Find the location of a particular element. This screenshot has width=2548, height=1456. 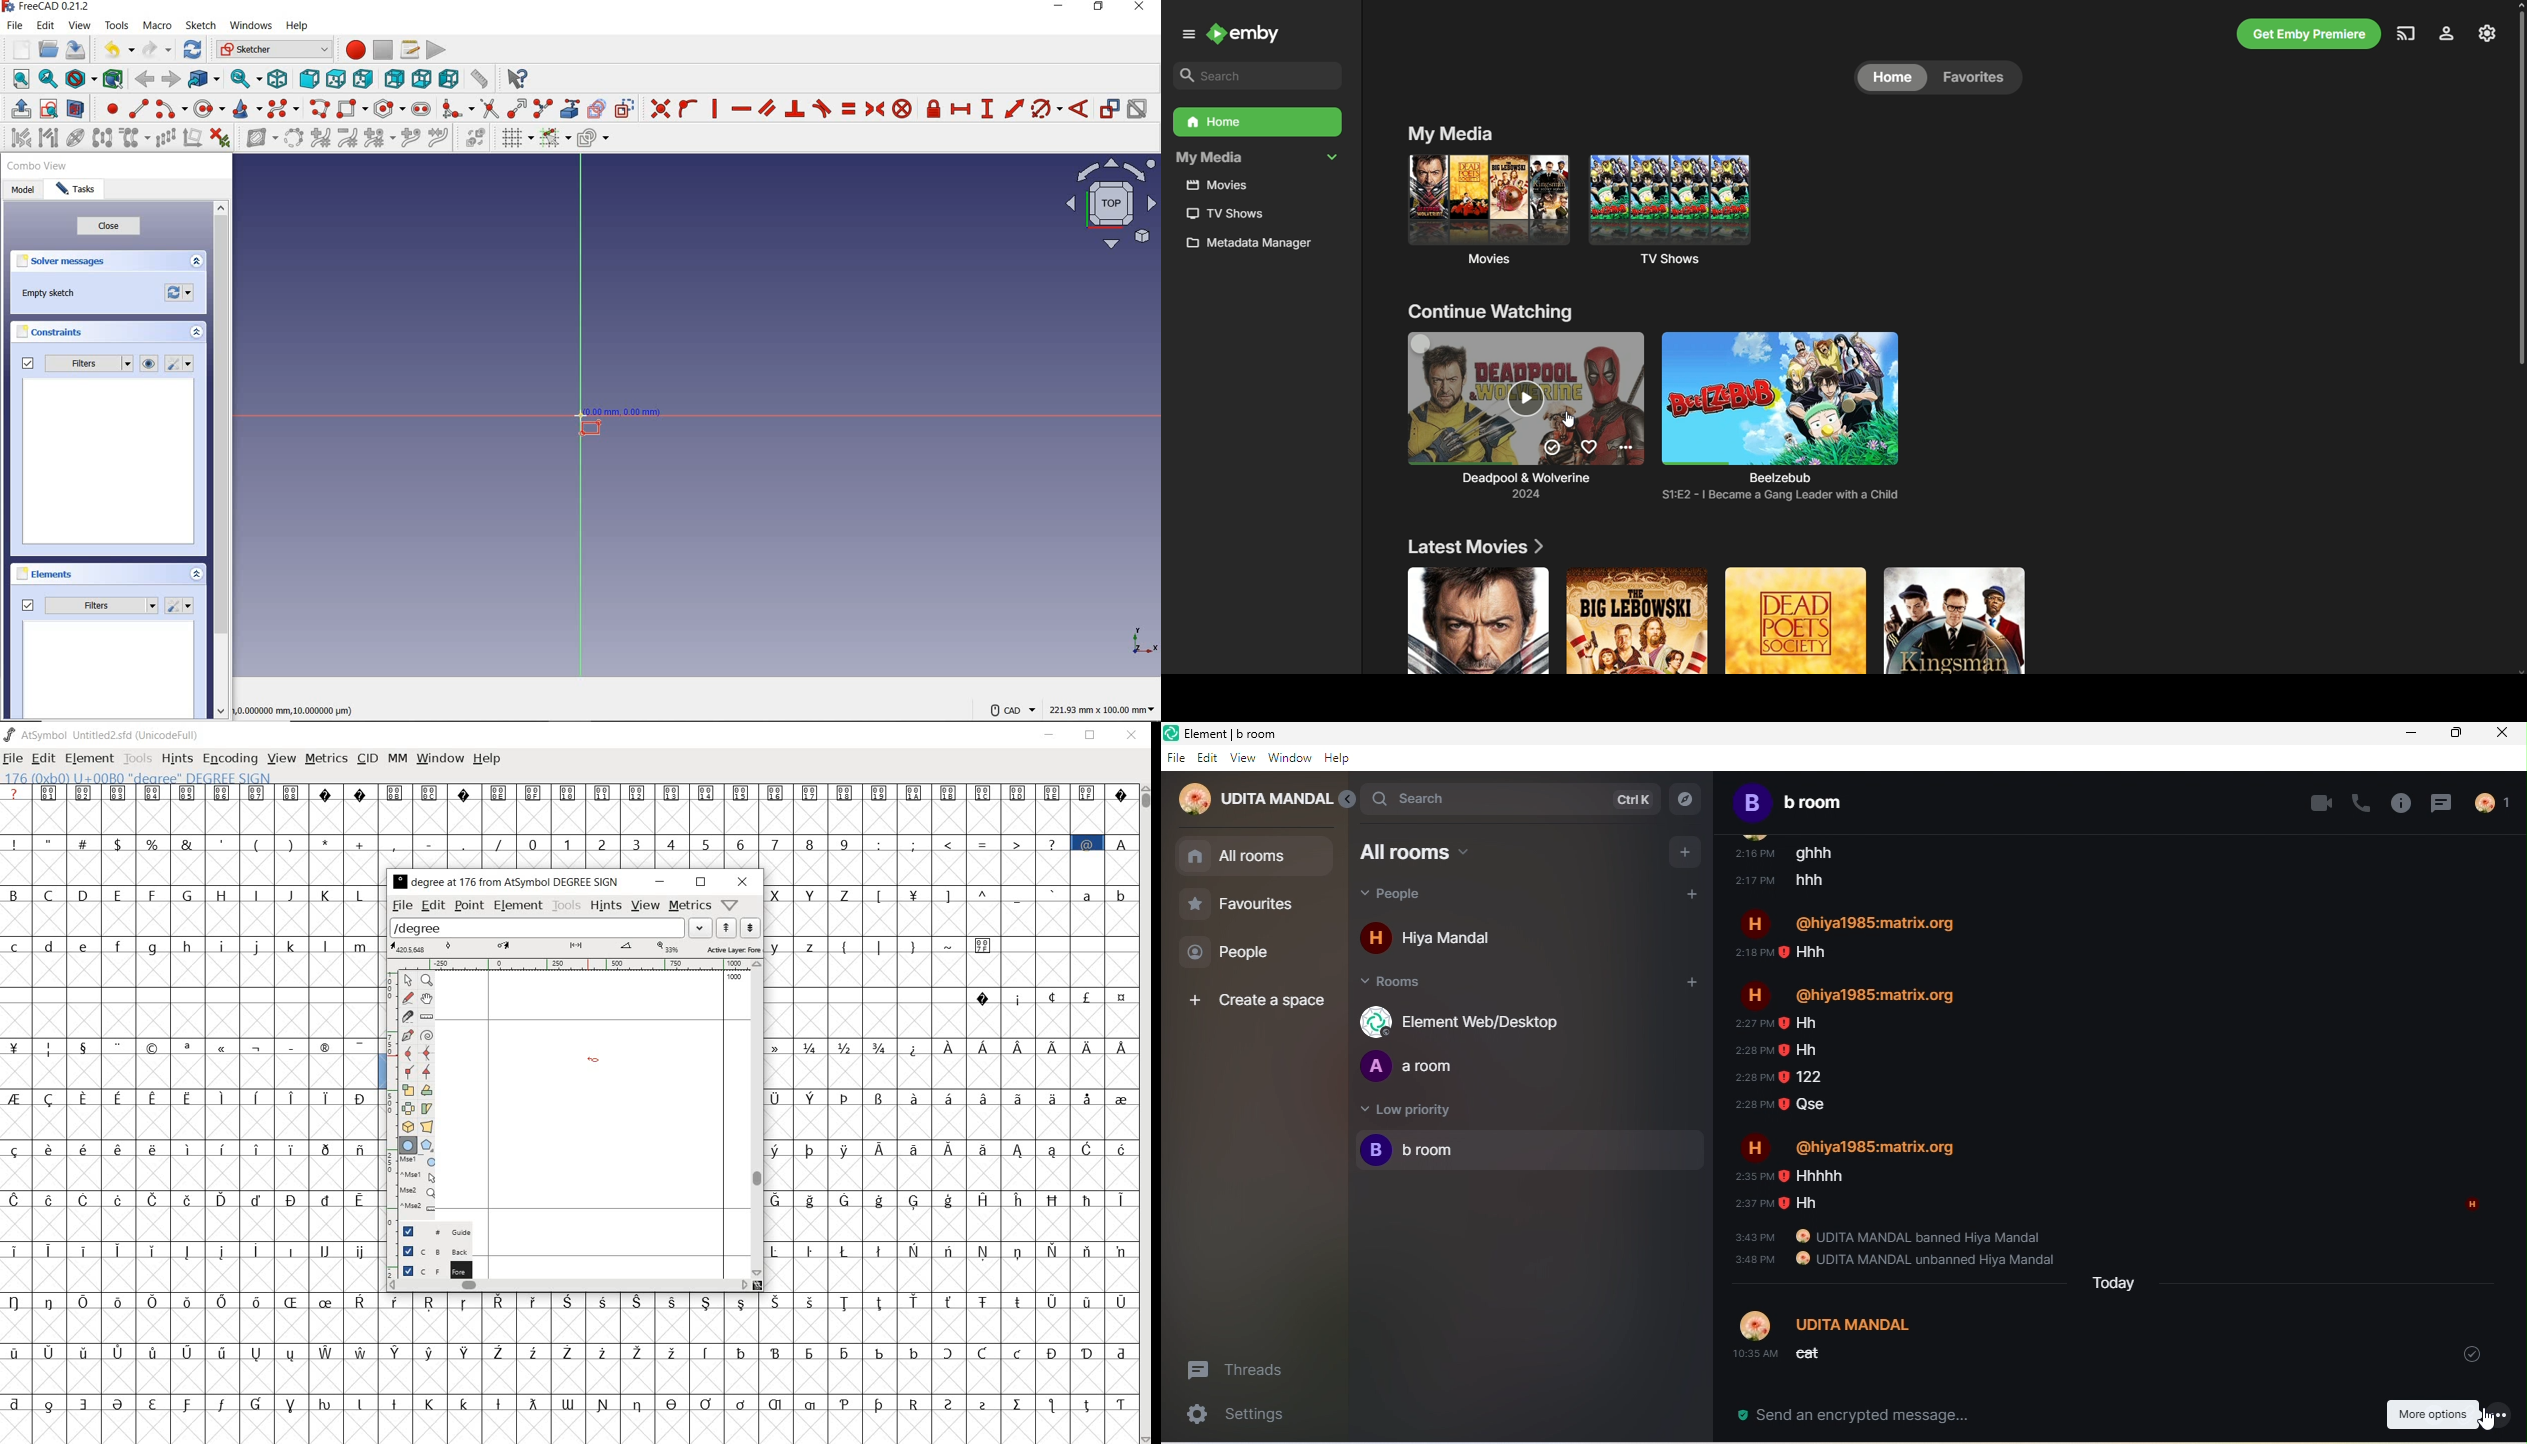

symbols is located at coordinates (918, 945).